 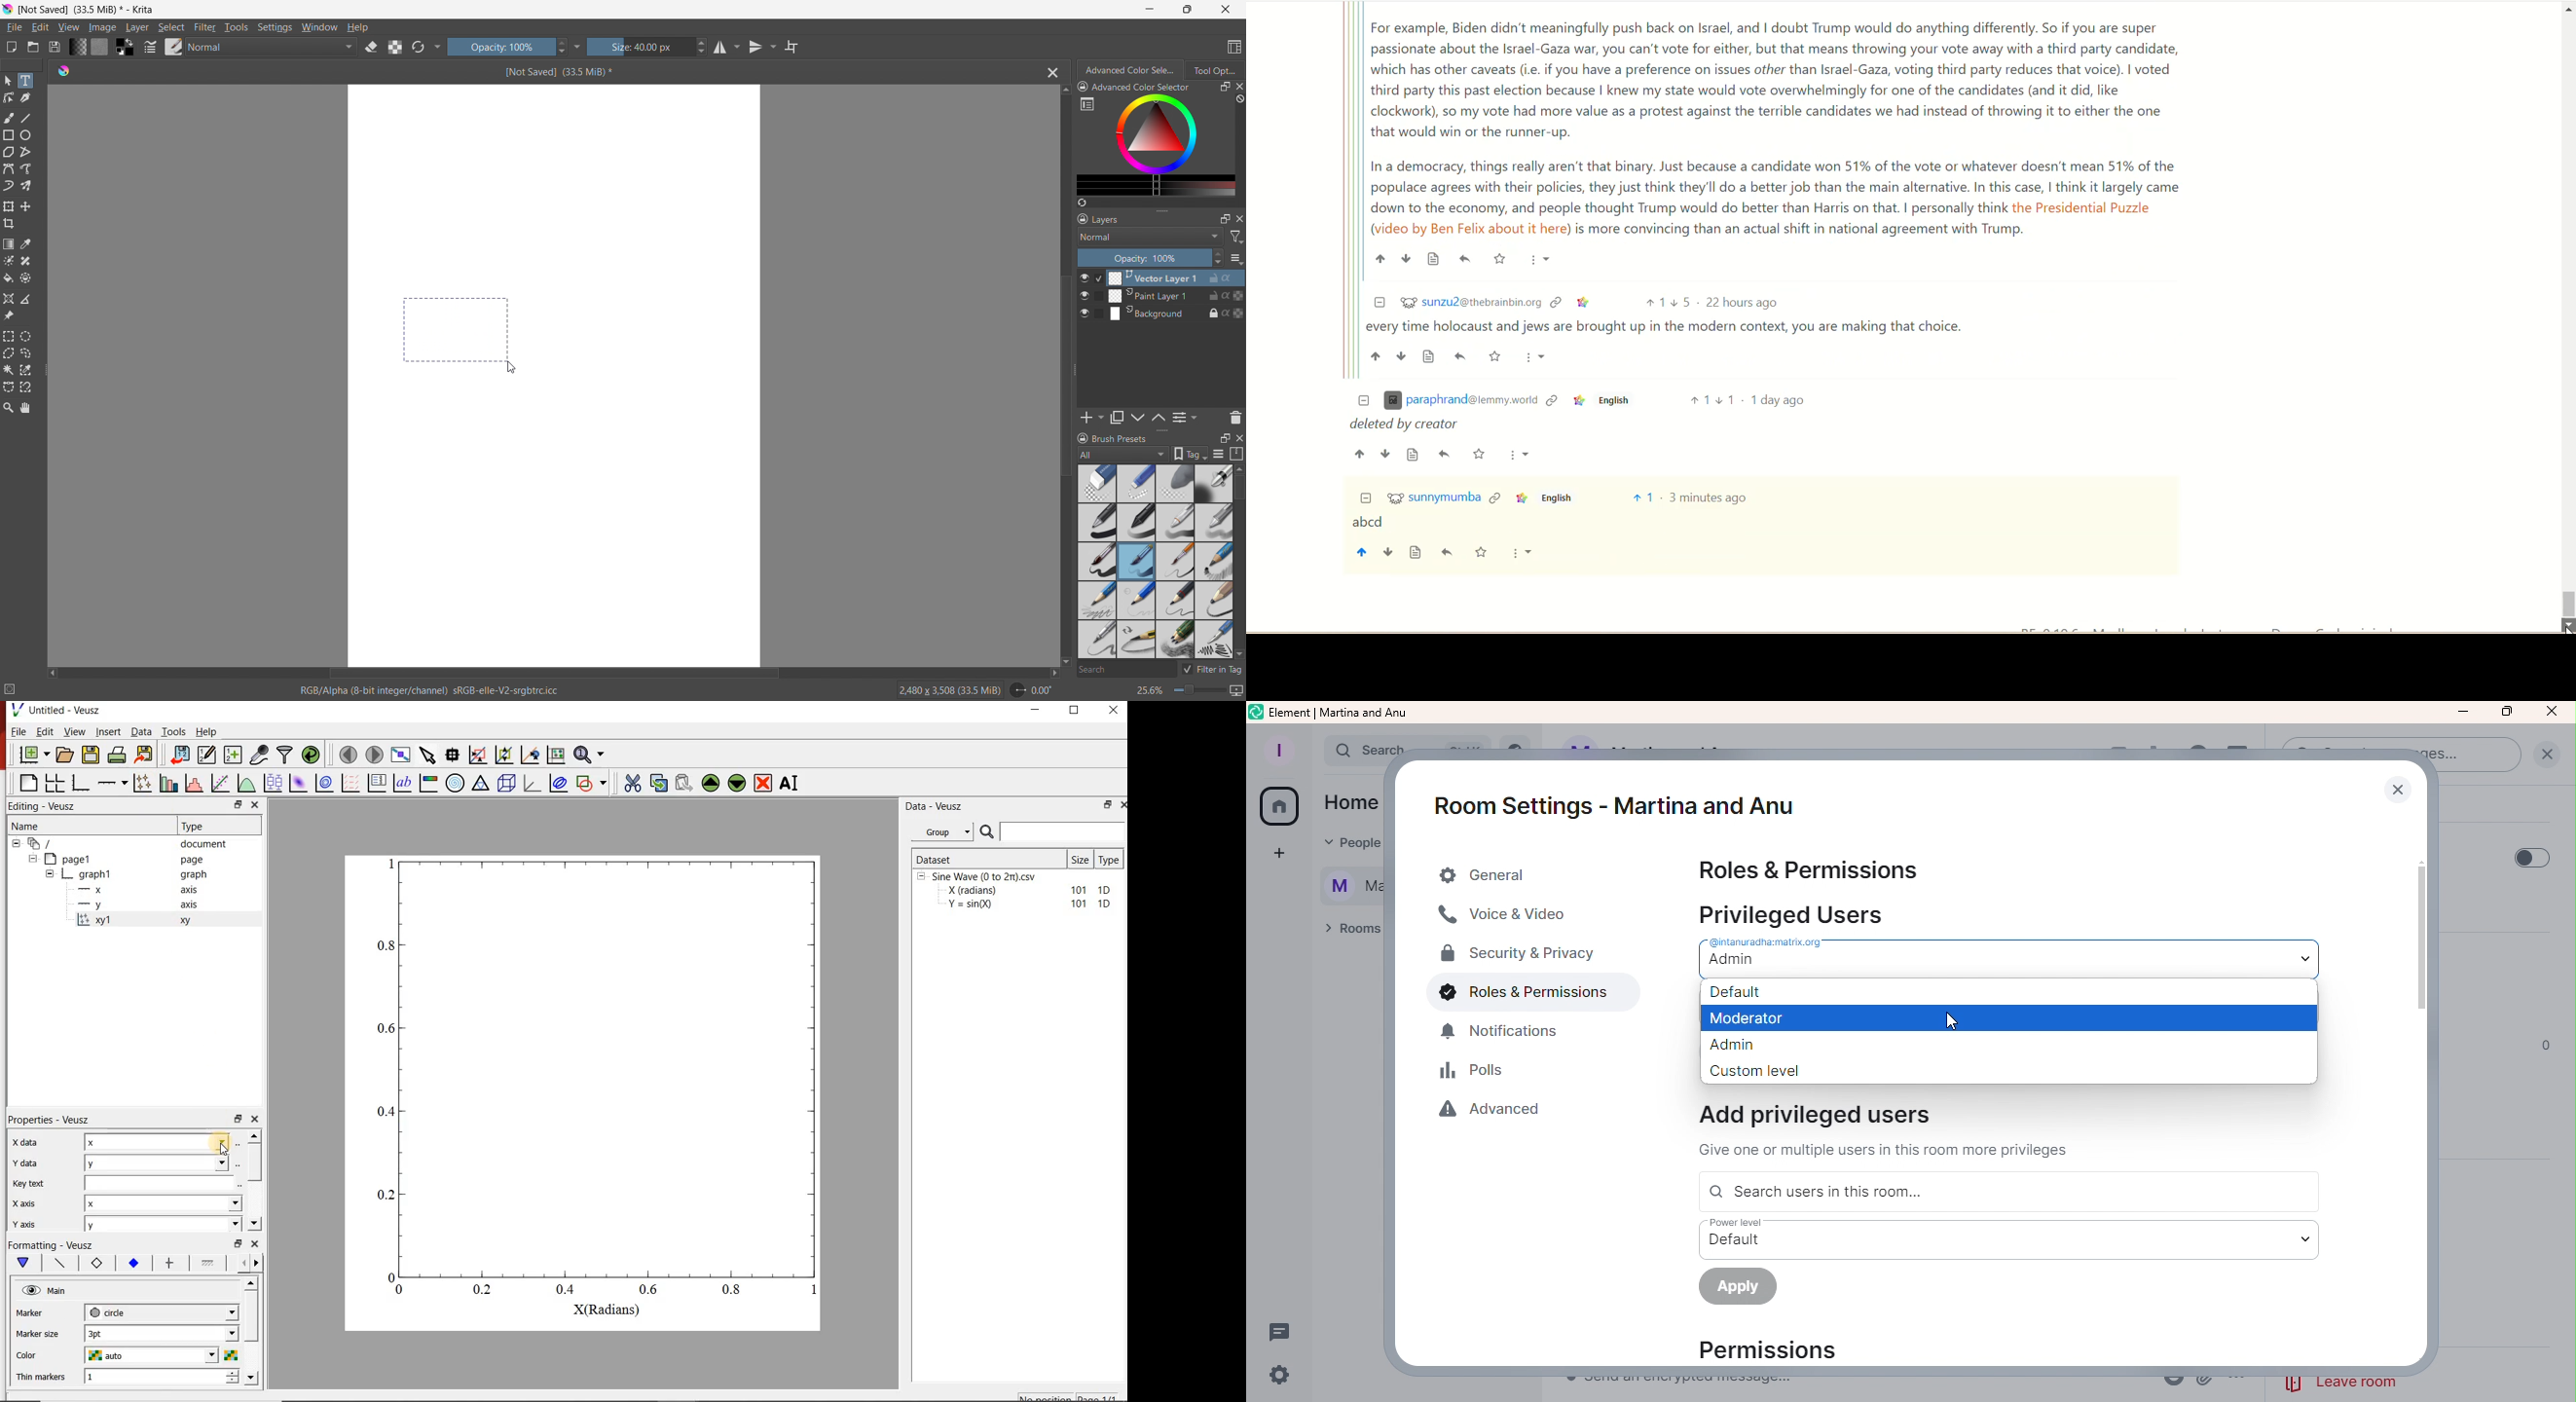 What do you see at coordinates (1285, 1331) in the screenshot?
I see `Threads` at bounding box center [1285, 1331].